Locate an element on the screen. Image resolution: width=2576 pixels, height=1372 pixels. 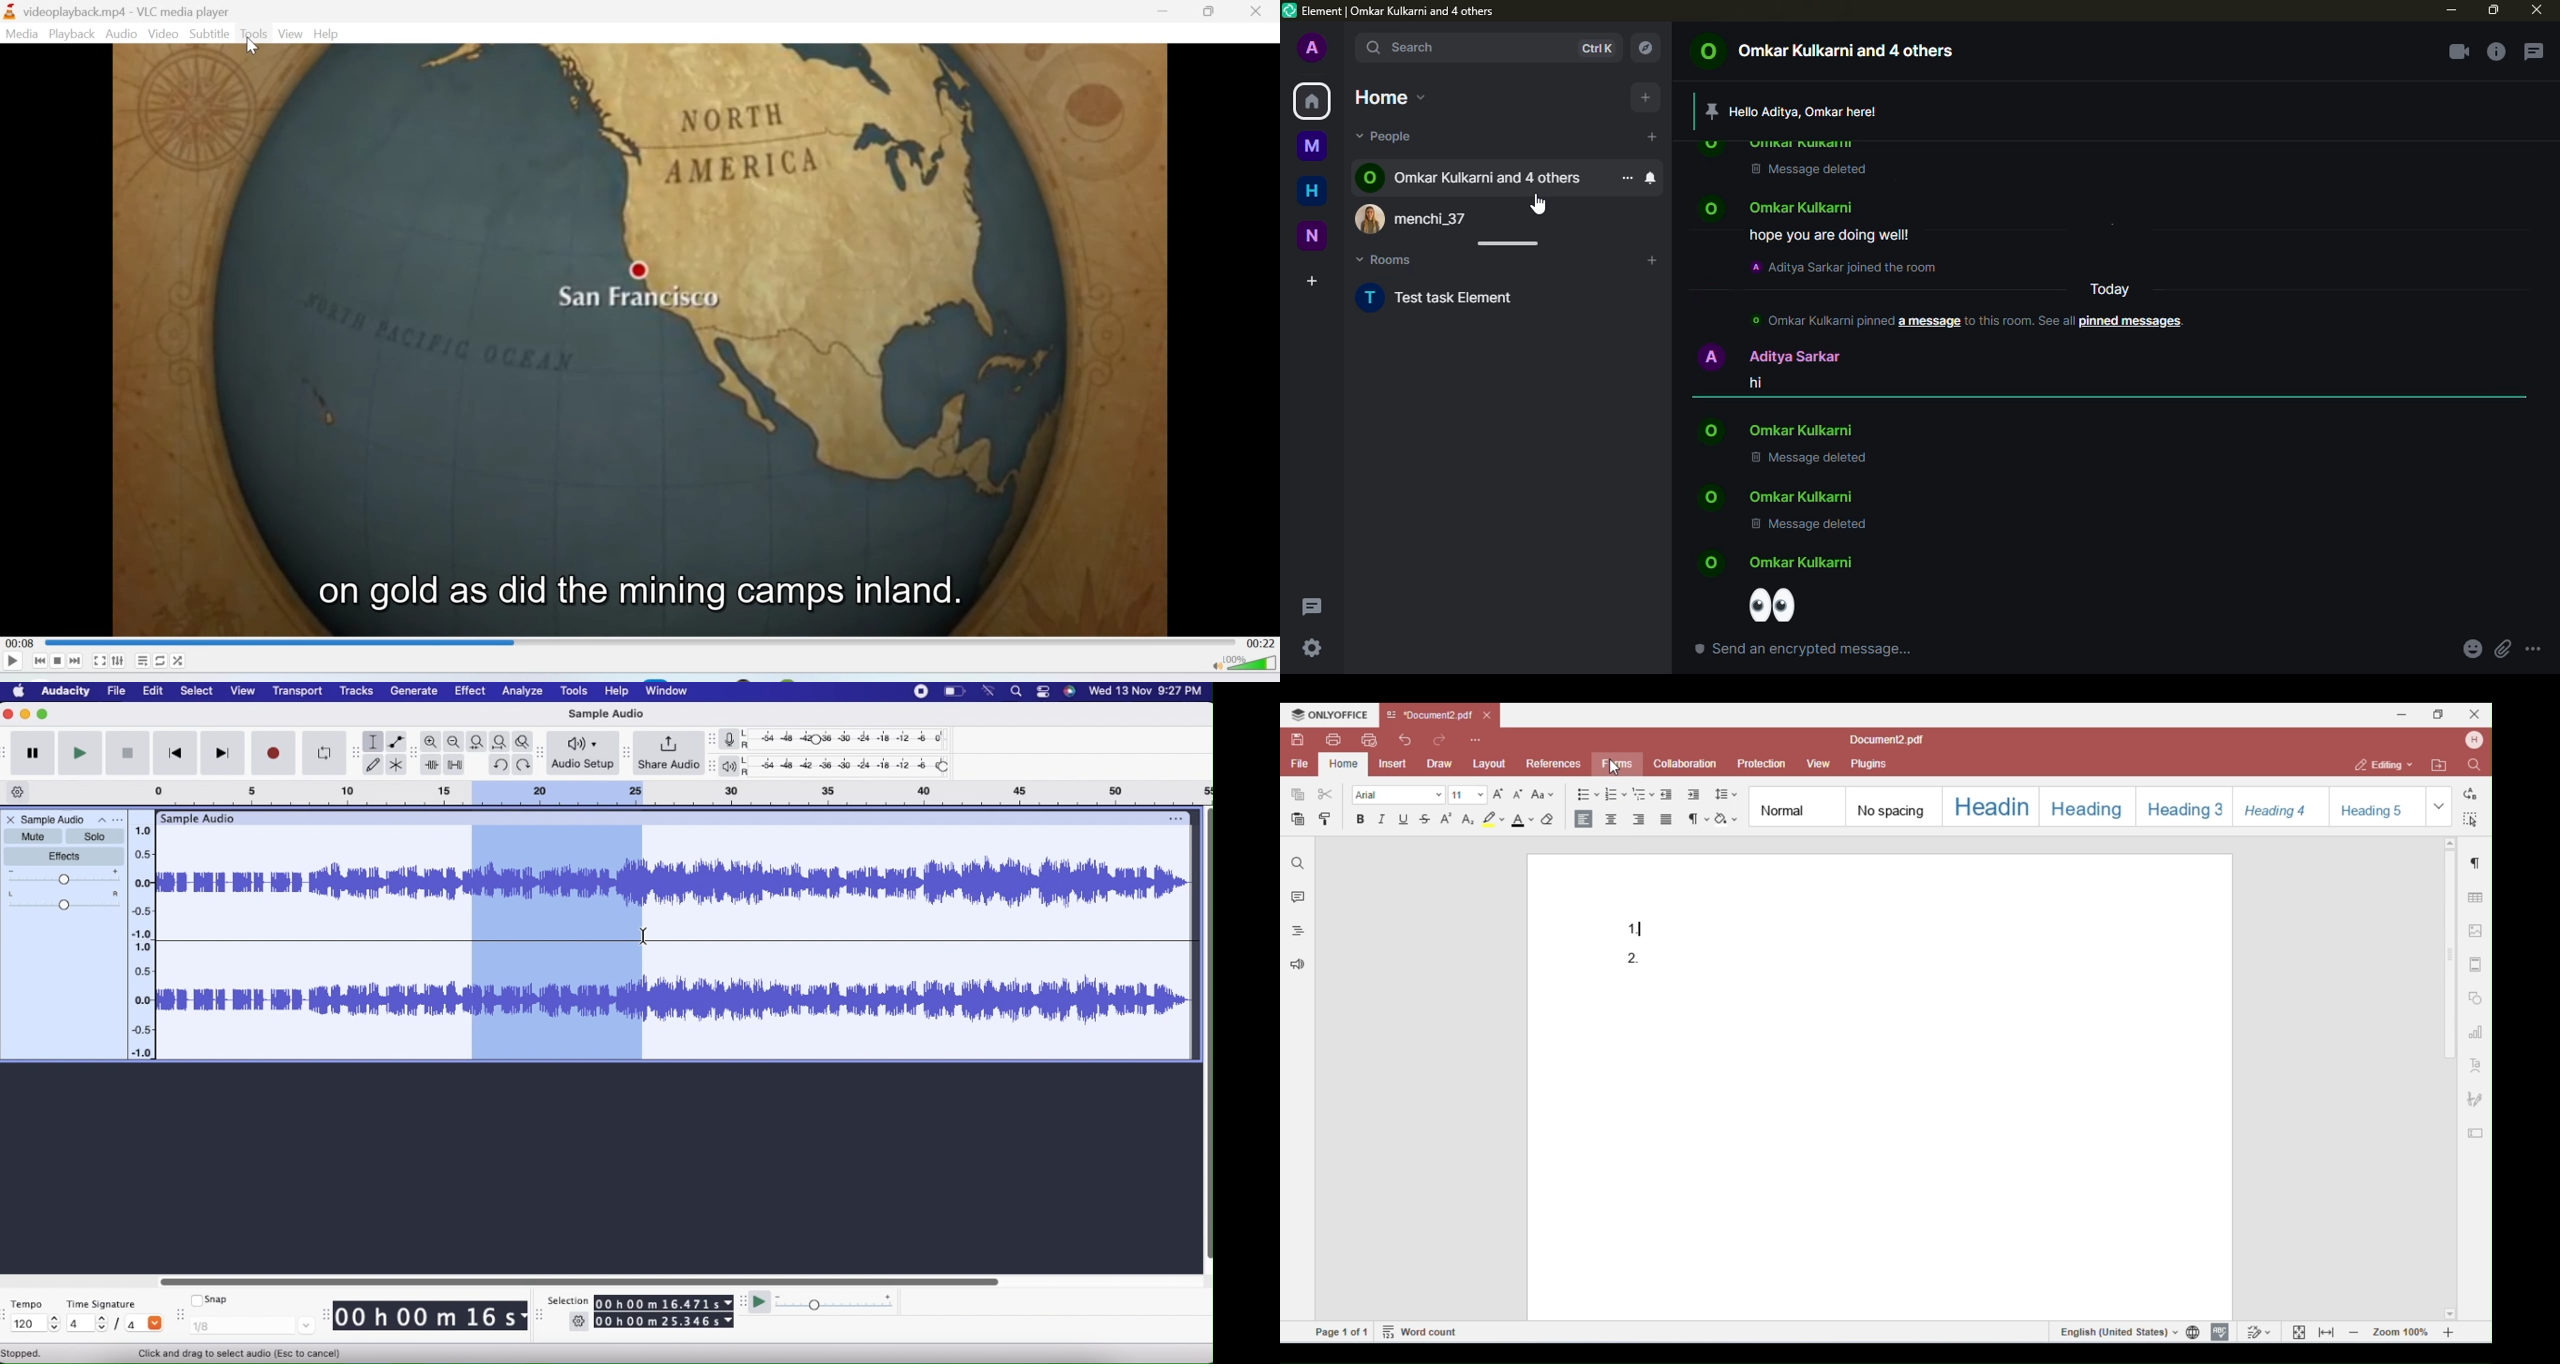
date time is located at coordinates (1146, 690).